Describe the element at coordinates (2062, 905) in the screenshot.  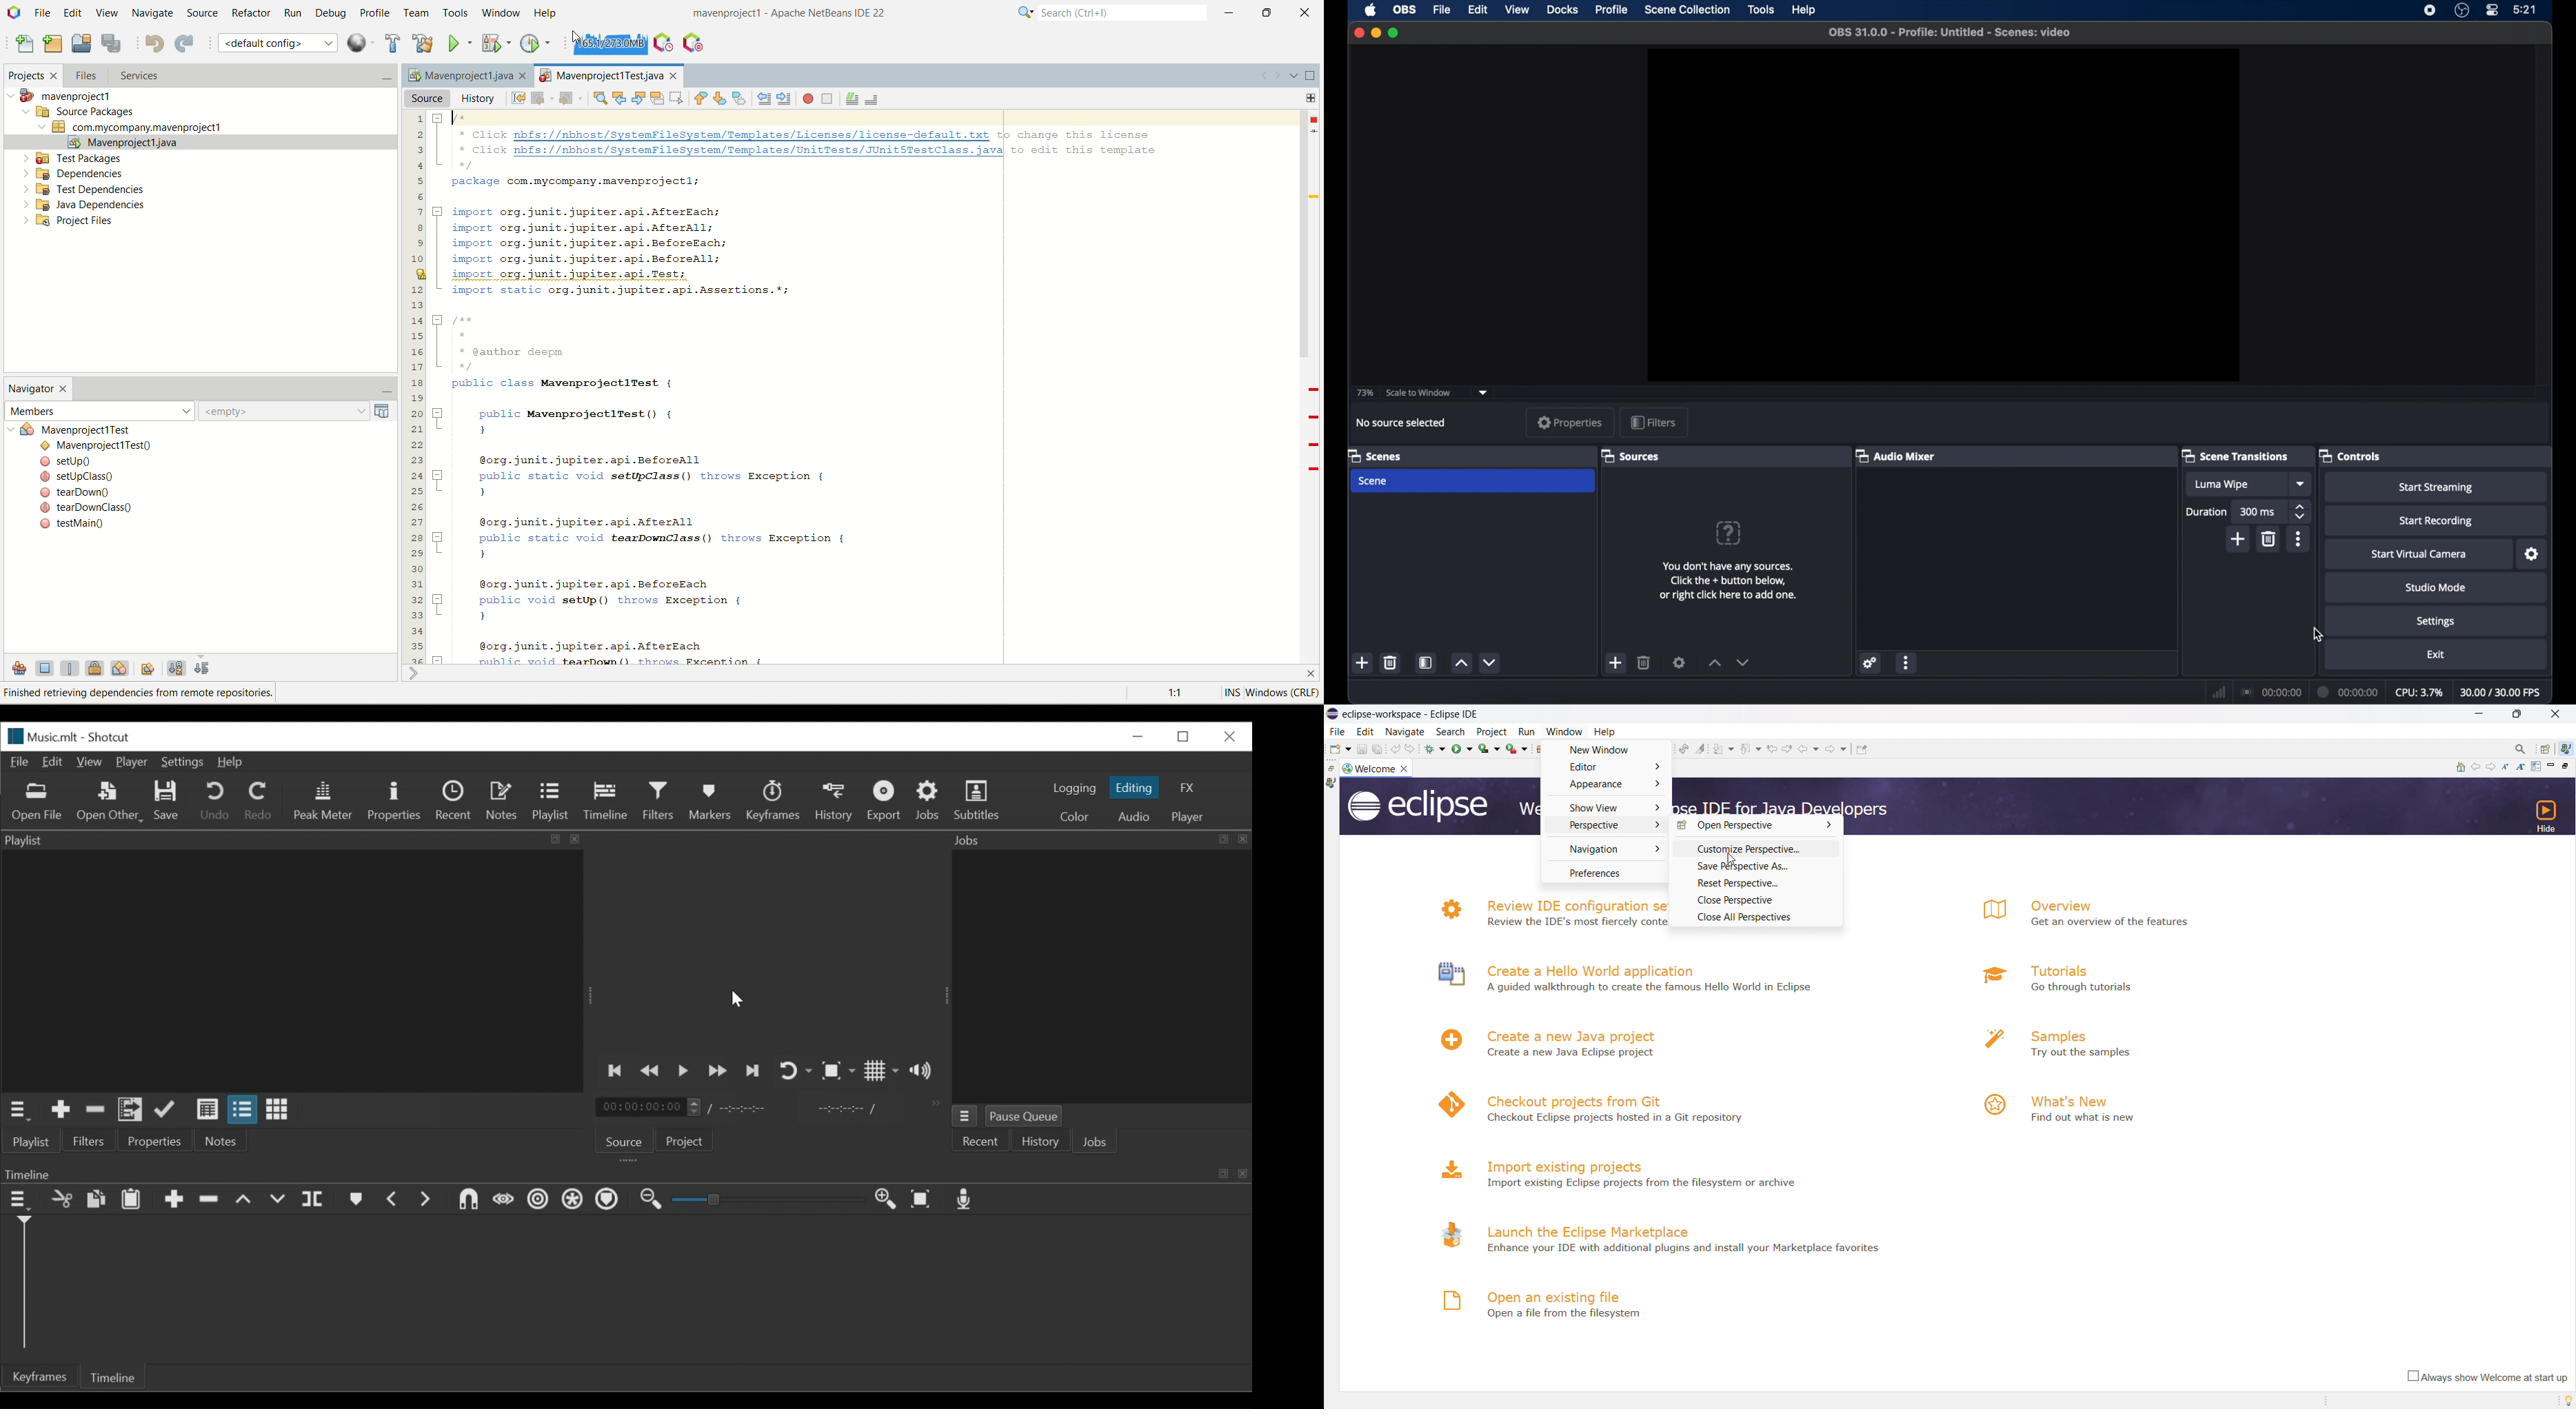
I see `overview` at that location.